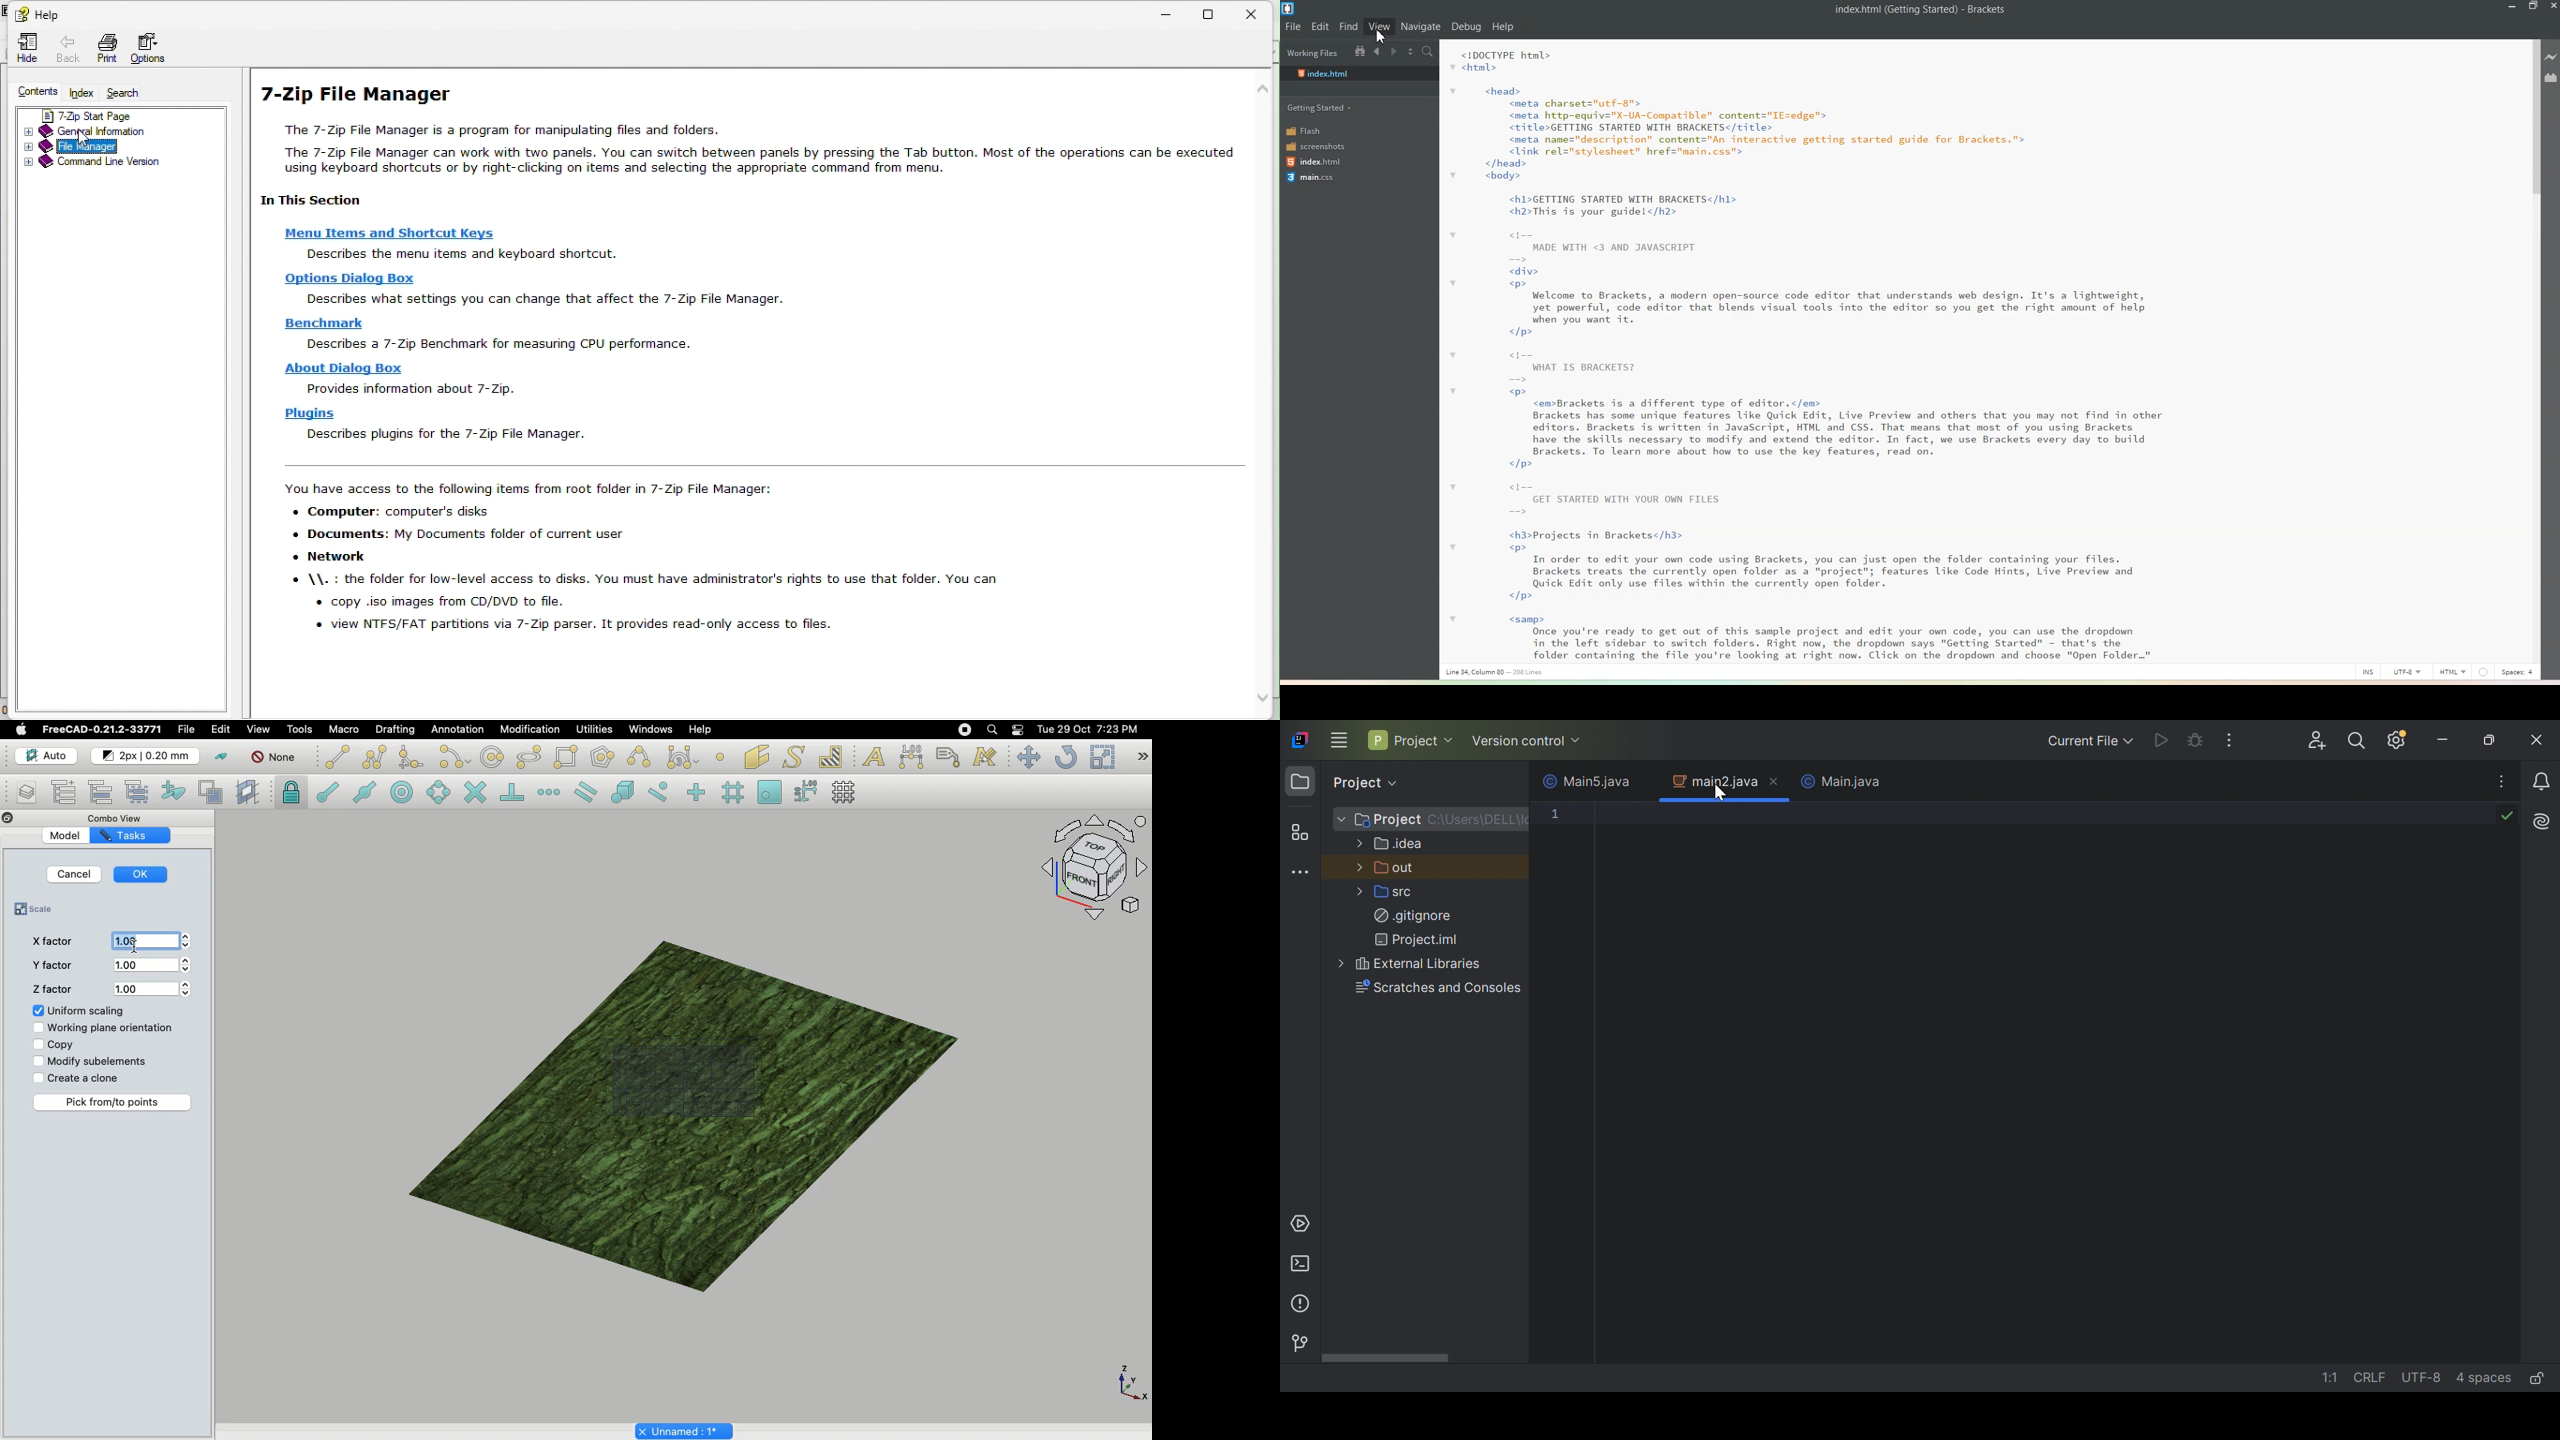 The width and height of the screenshot is (2576, 1456). I want to click on Circle, so click(492, 757).